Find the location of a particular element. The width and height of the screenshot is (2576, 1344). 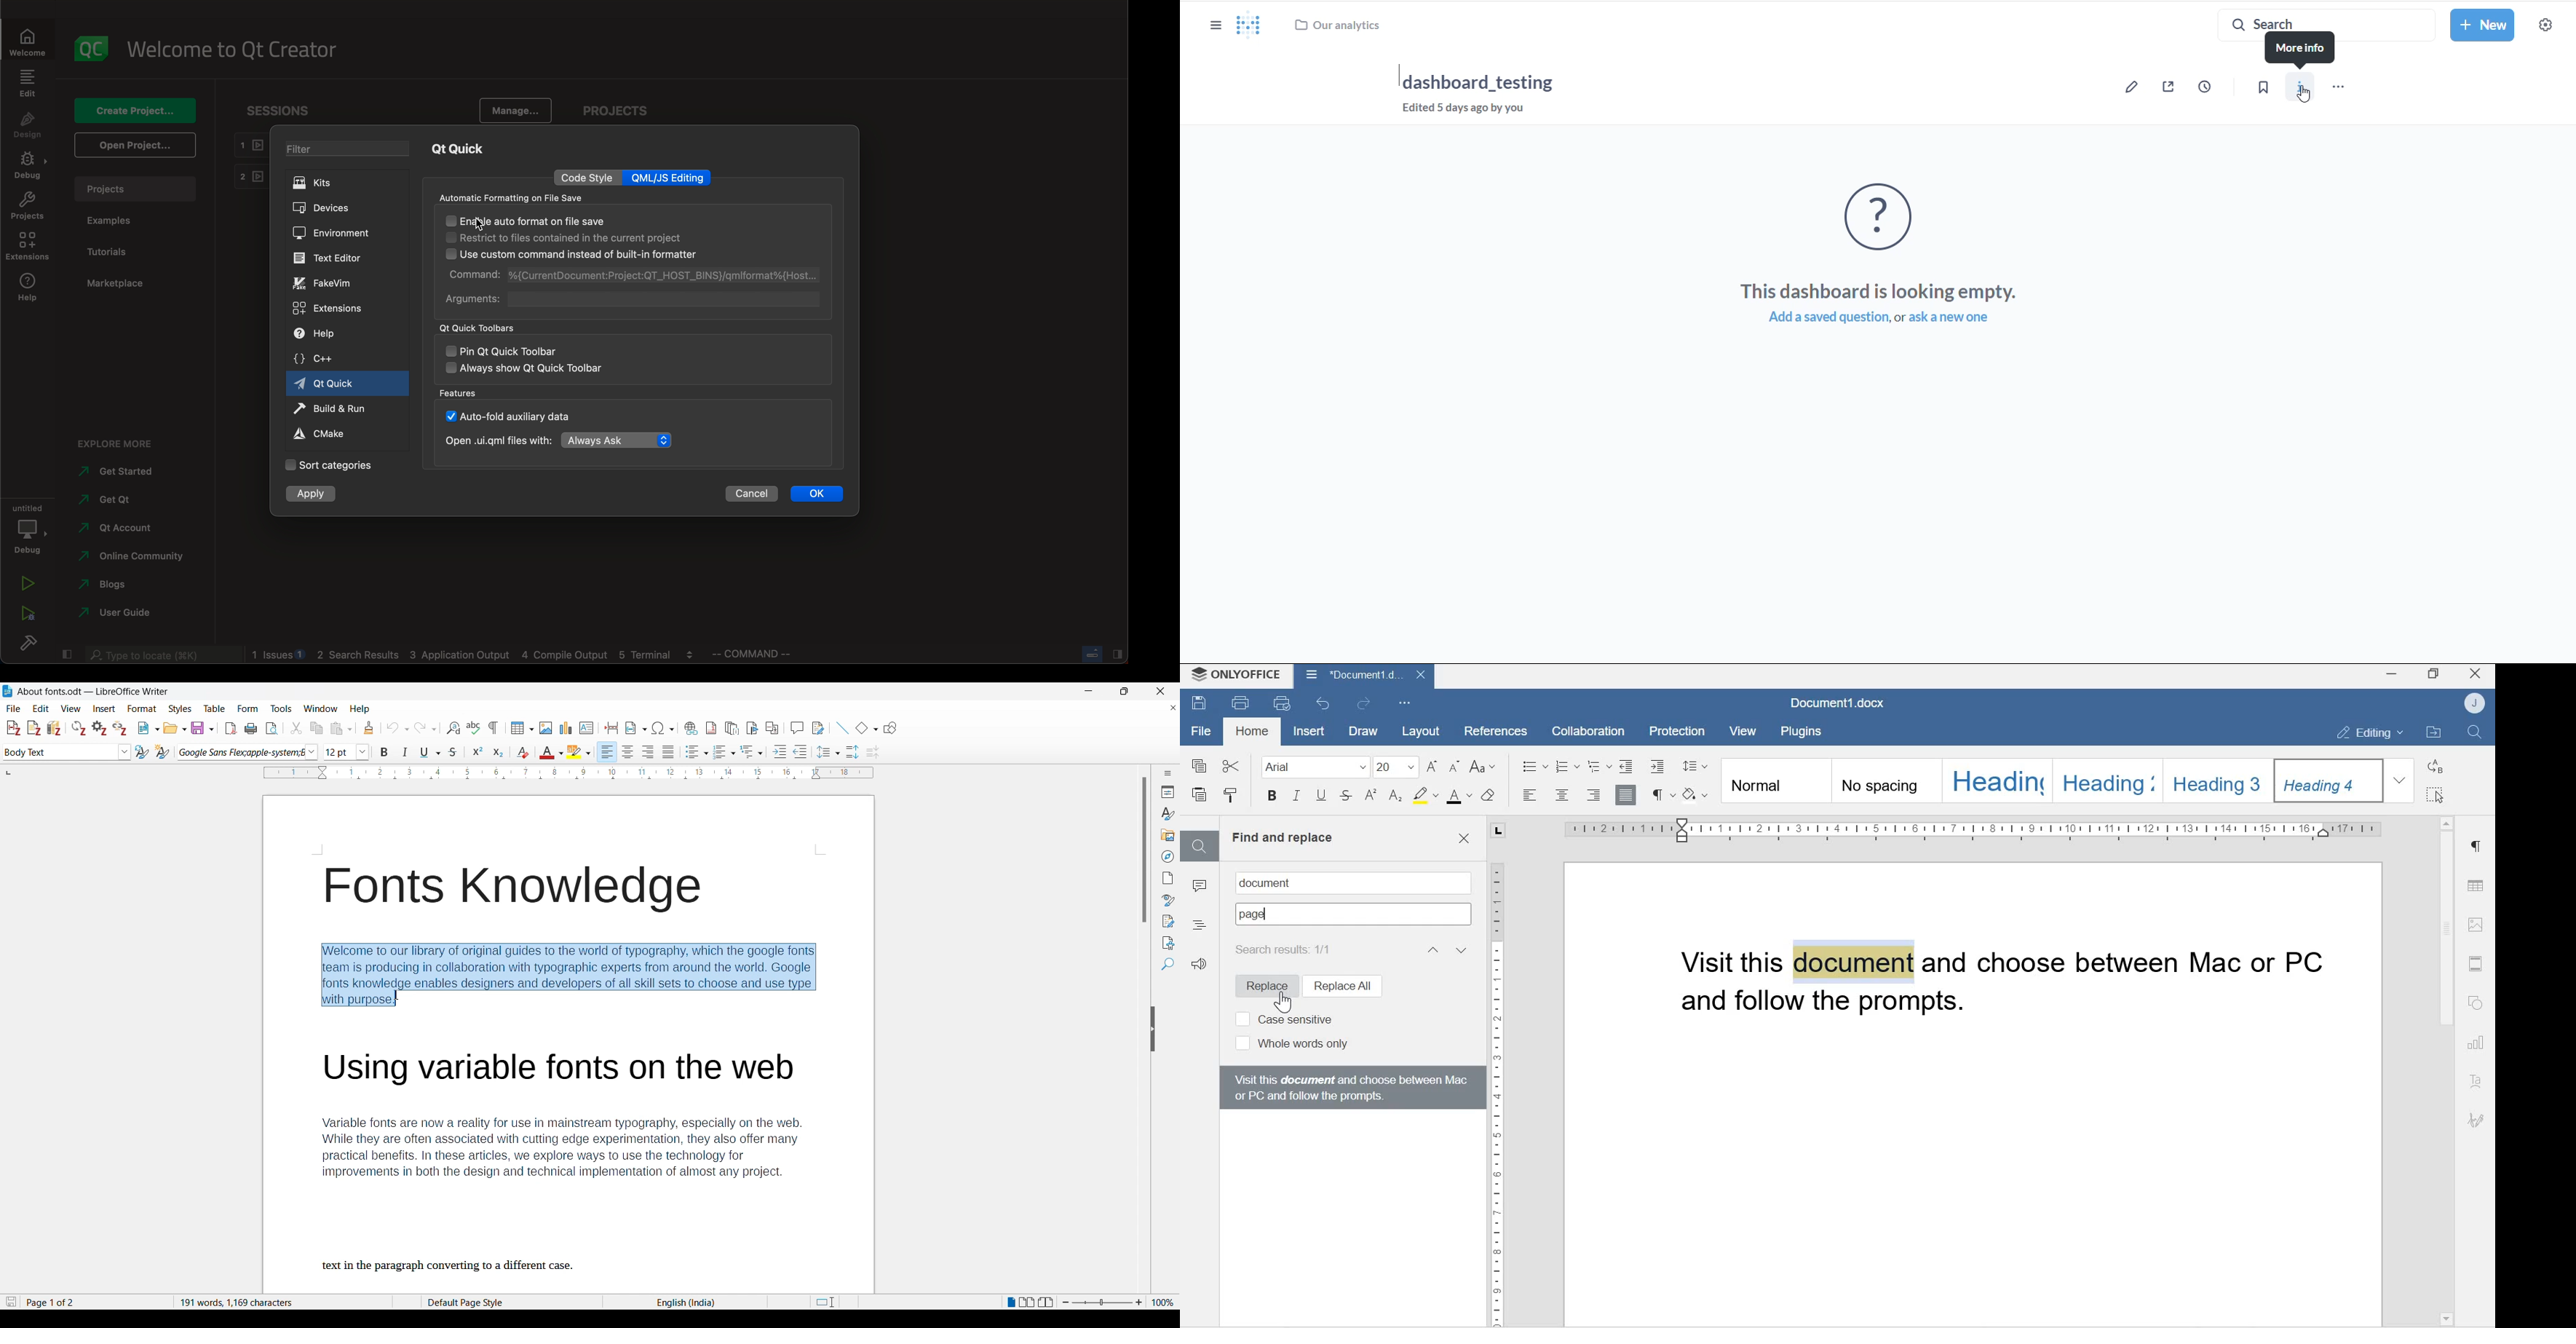

pin qt is located at coordinates (527, 351).